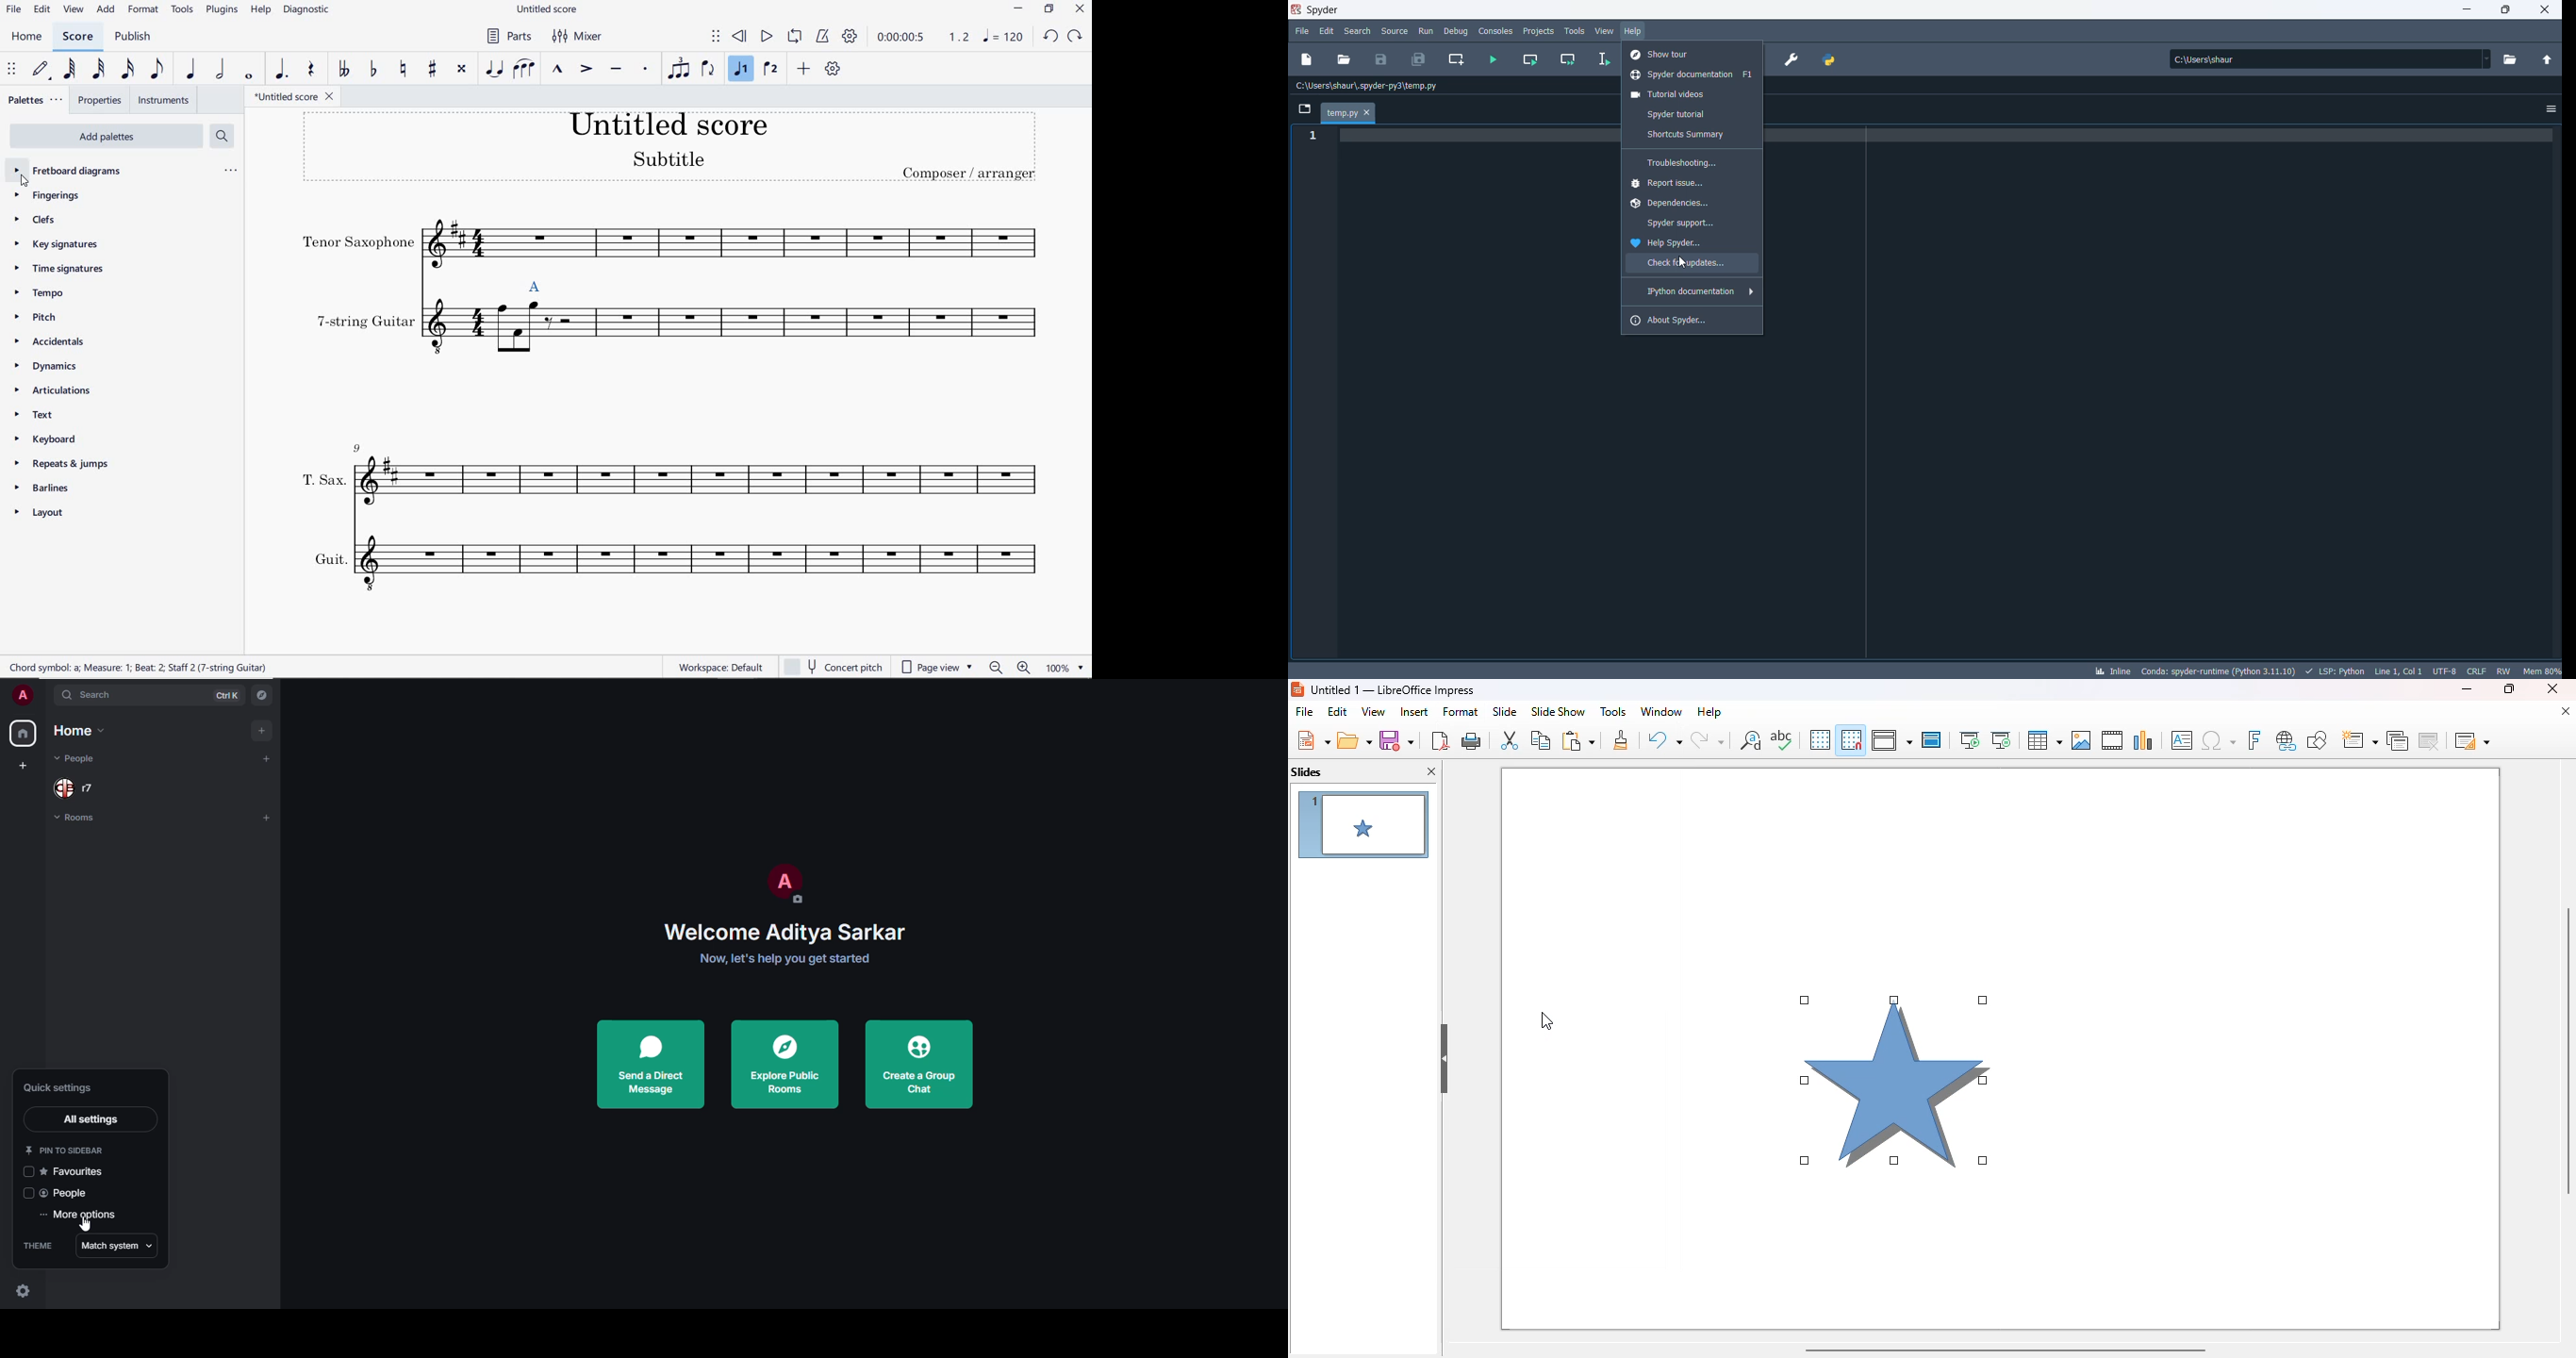 The width and height of the screenshot is (2576, 1372). What do you see at coordinates (2143, 739) in the screenshot?
I see `insert chart` at bounding box center [2143, 739].